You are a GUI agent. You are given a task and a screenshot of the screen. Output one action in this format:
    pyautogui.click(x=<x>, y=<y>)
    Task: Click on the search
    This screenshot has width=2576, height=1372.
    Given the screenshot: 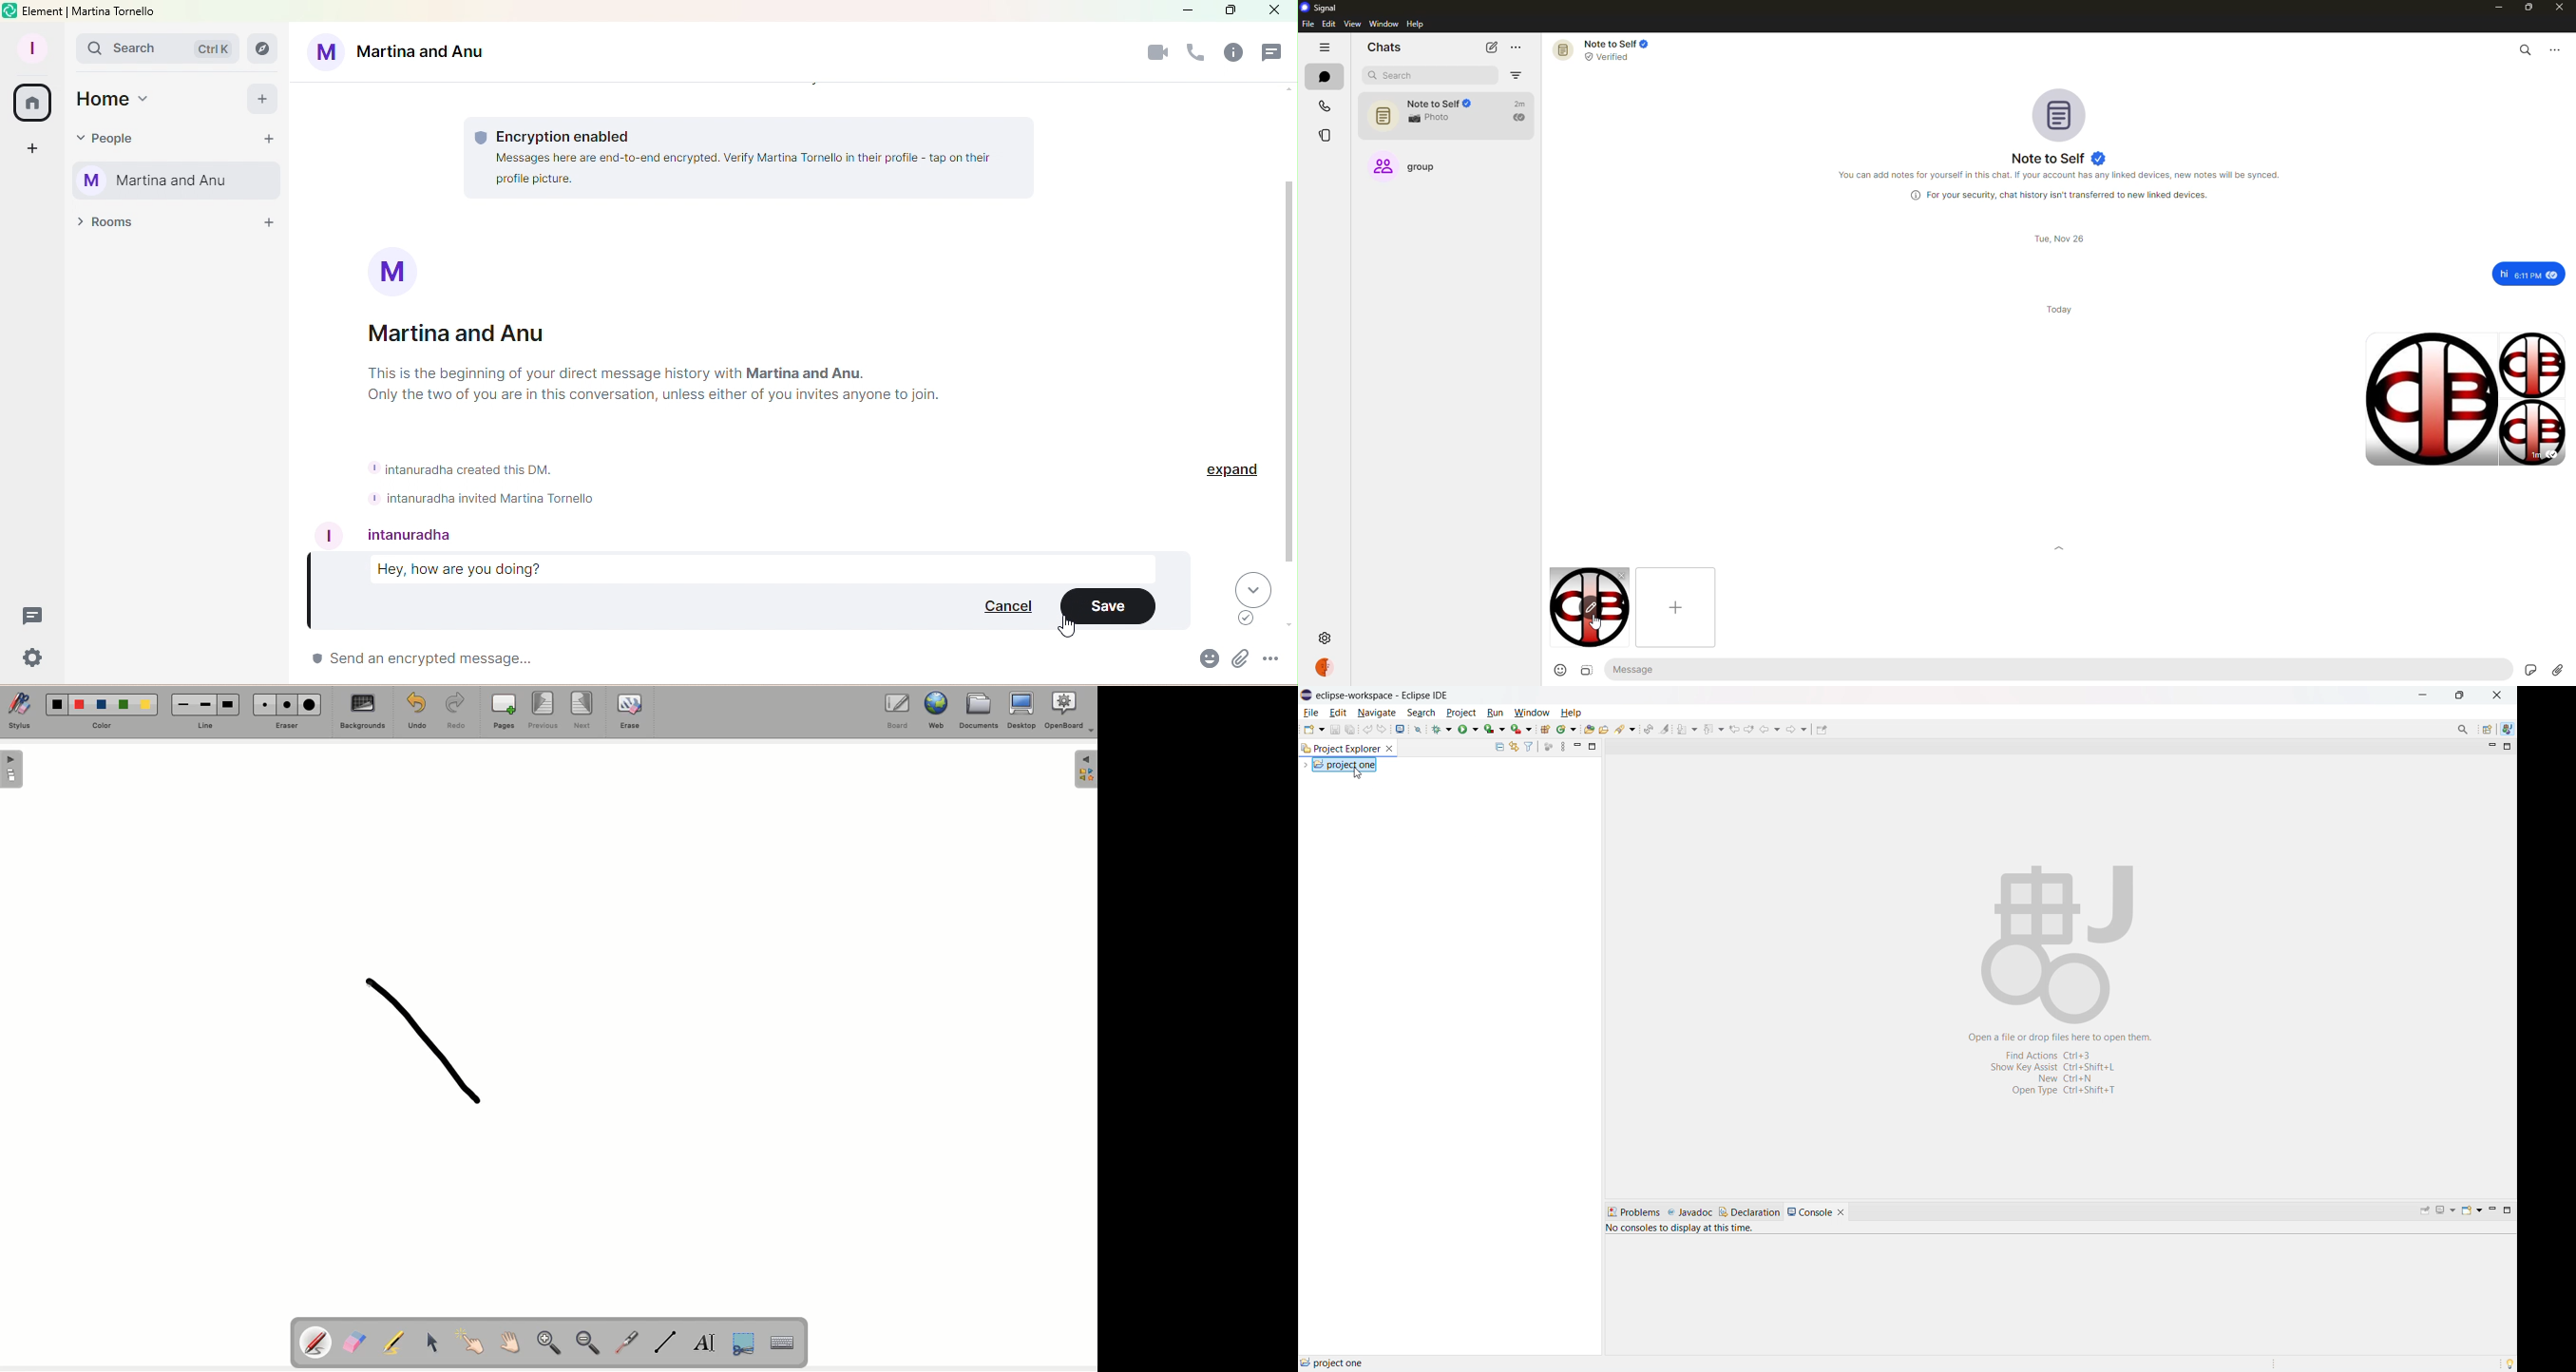 What is the action you would take?
    pyautogui.click(x=2525, y=49)
    